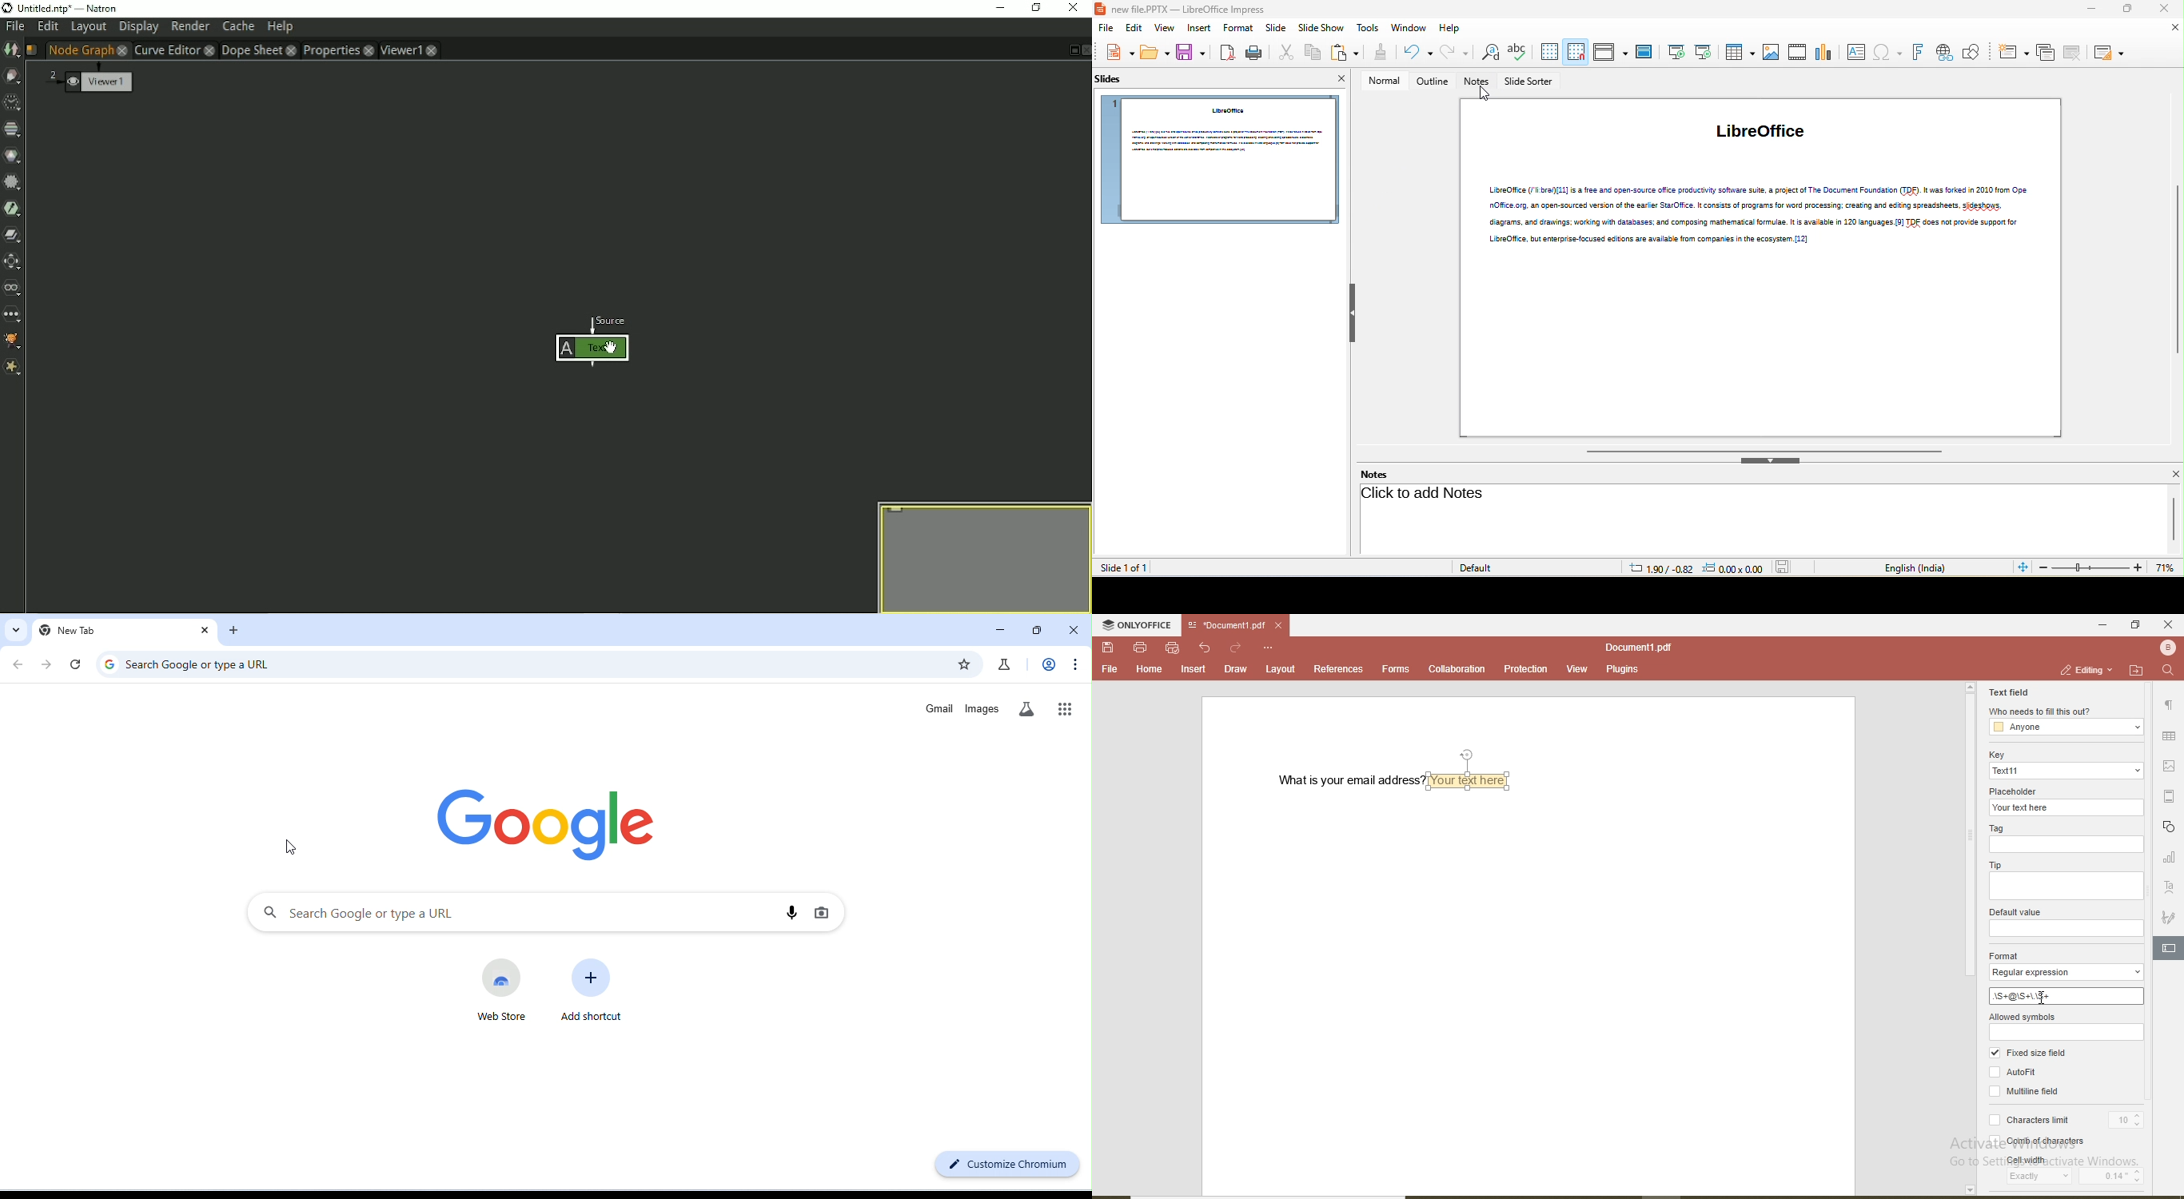 The width and height of the screenshot is (2184, 1204). Describe the element at coordinates (2039, 712) in the screenshot. I see `who needs to fill this out?` at that location.